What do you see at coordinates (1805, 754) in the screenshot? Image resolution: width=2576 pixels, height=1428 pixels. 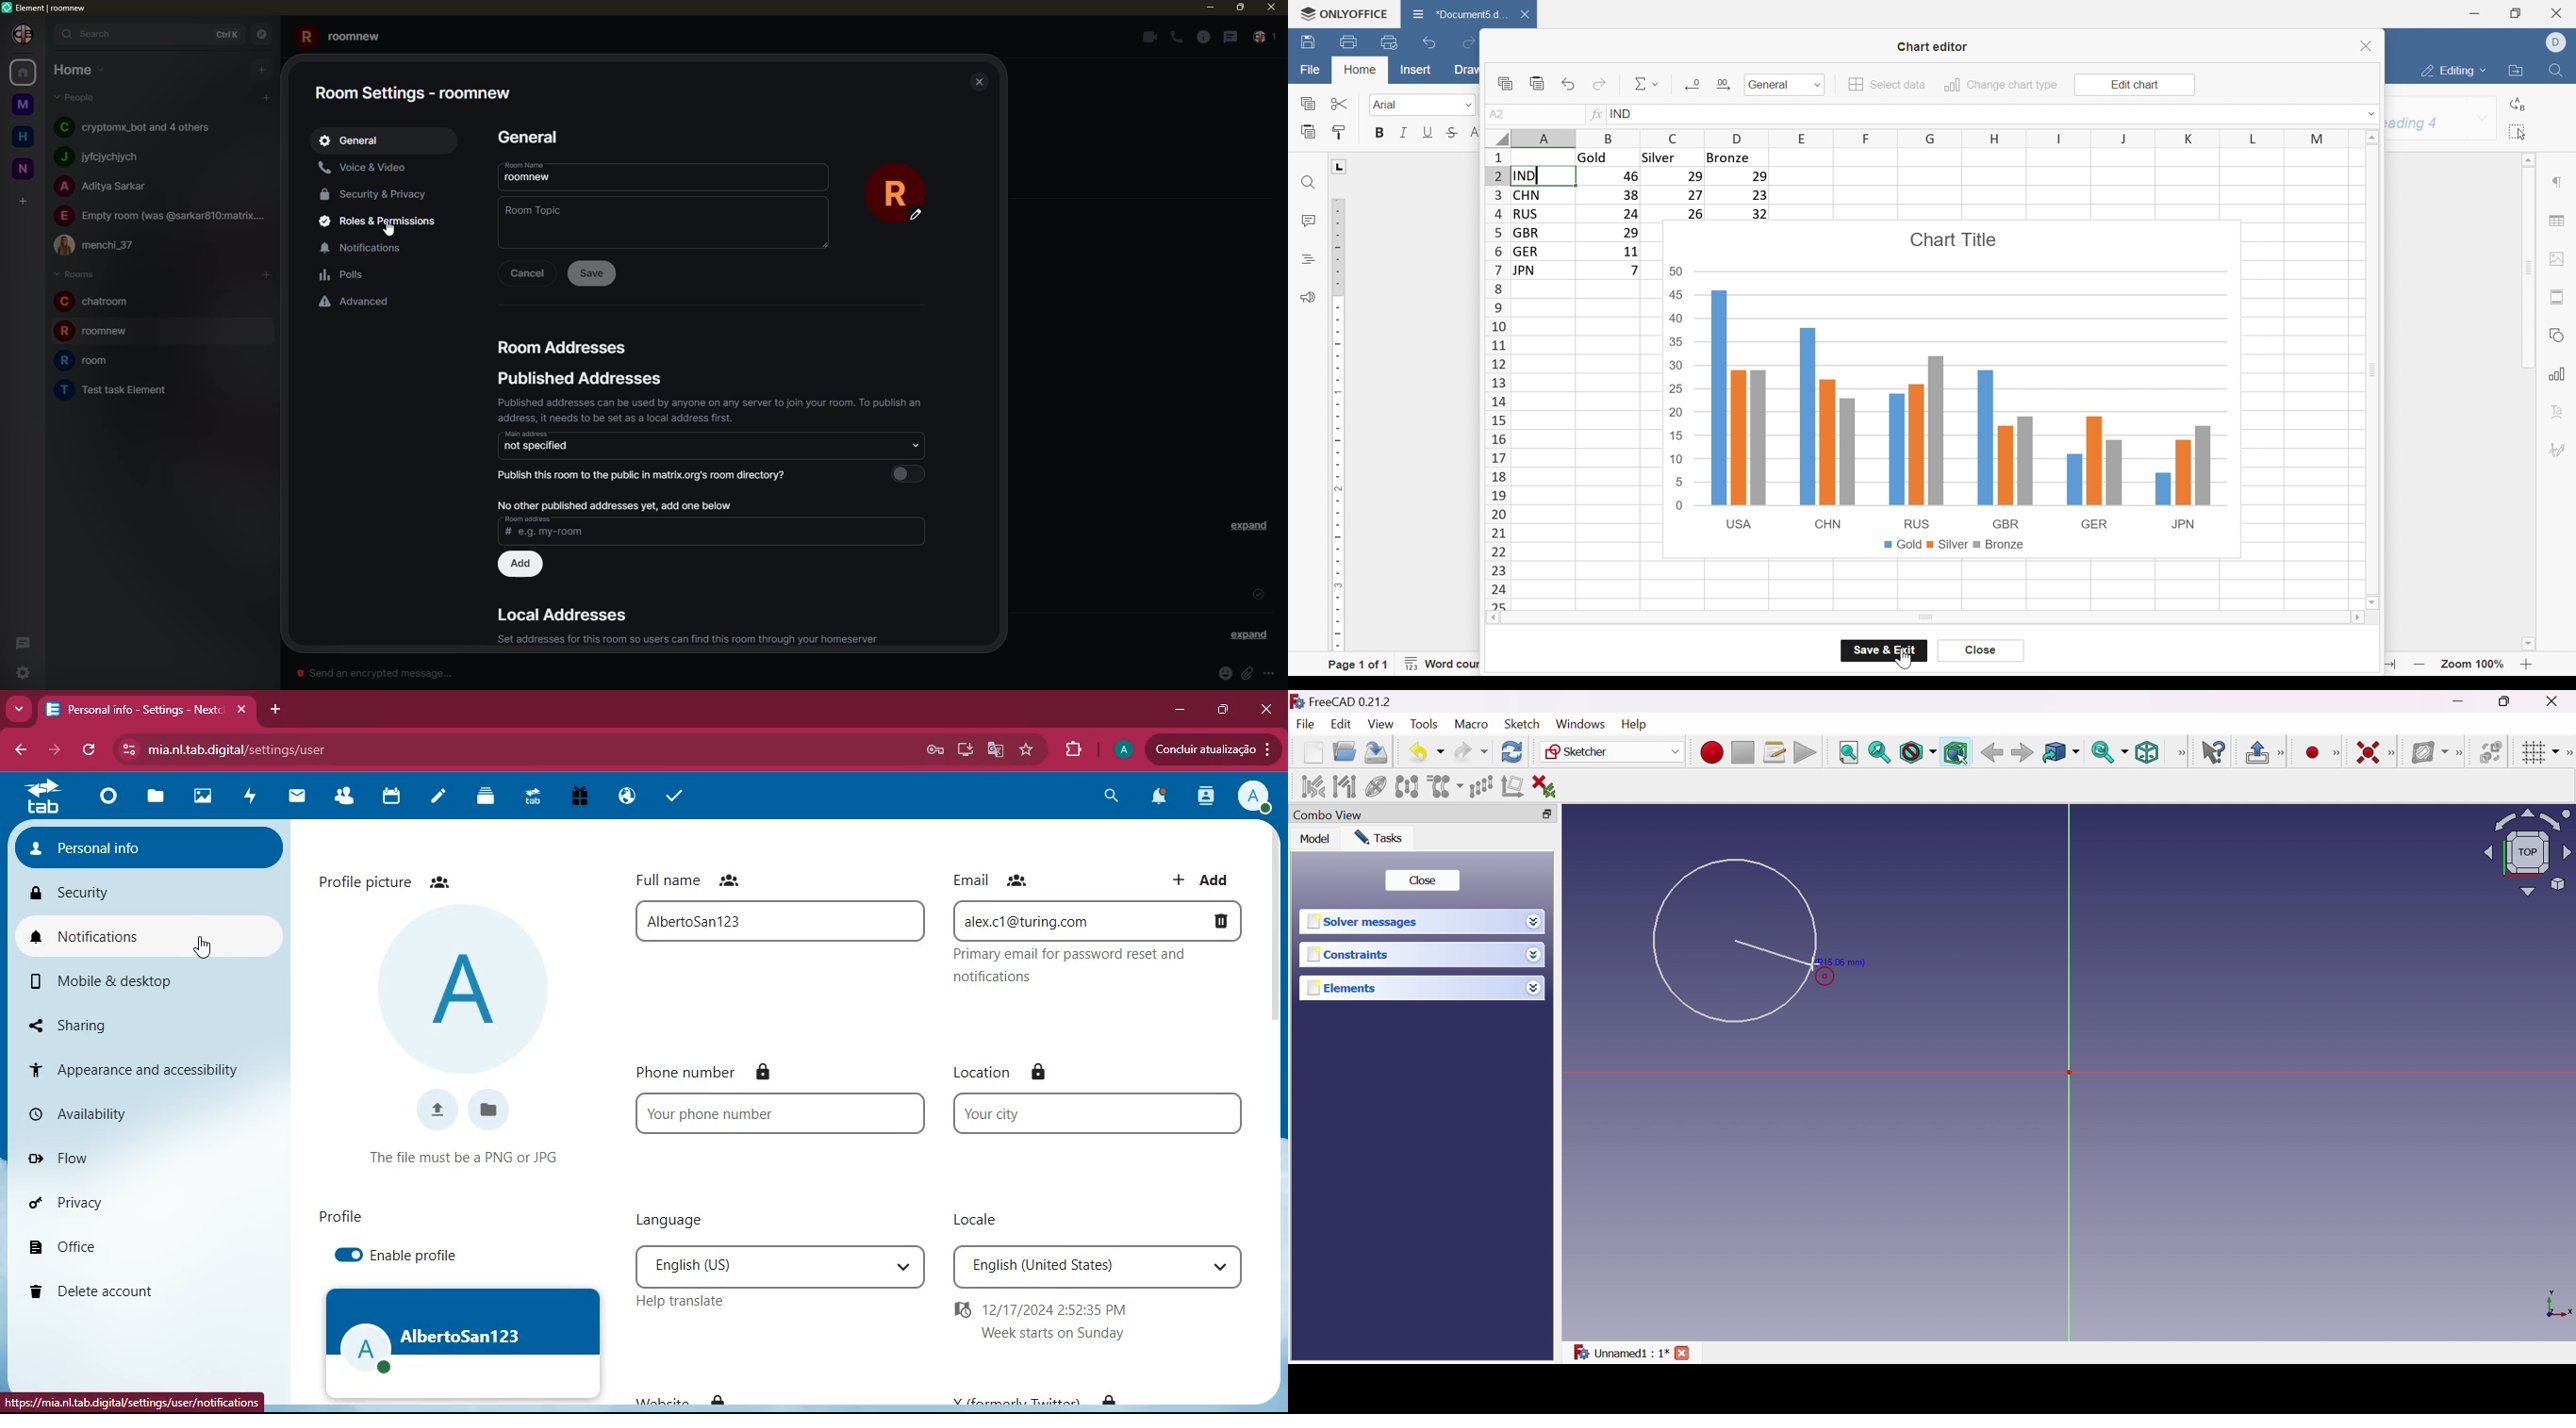 I see `Execute macro` at bounding box center [1805, 754].